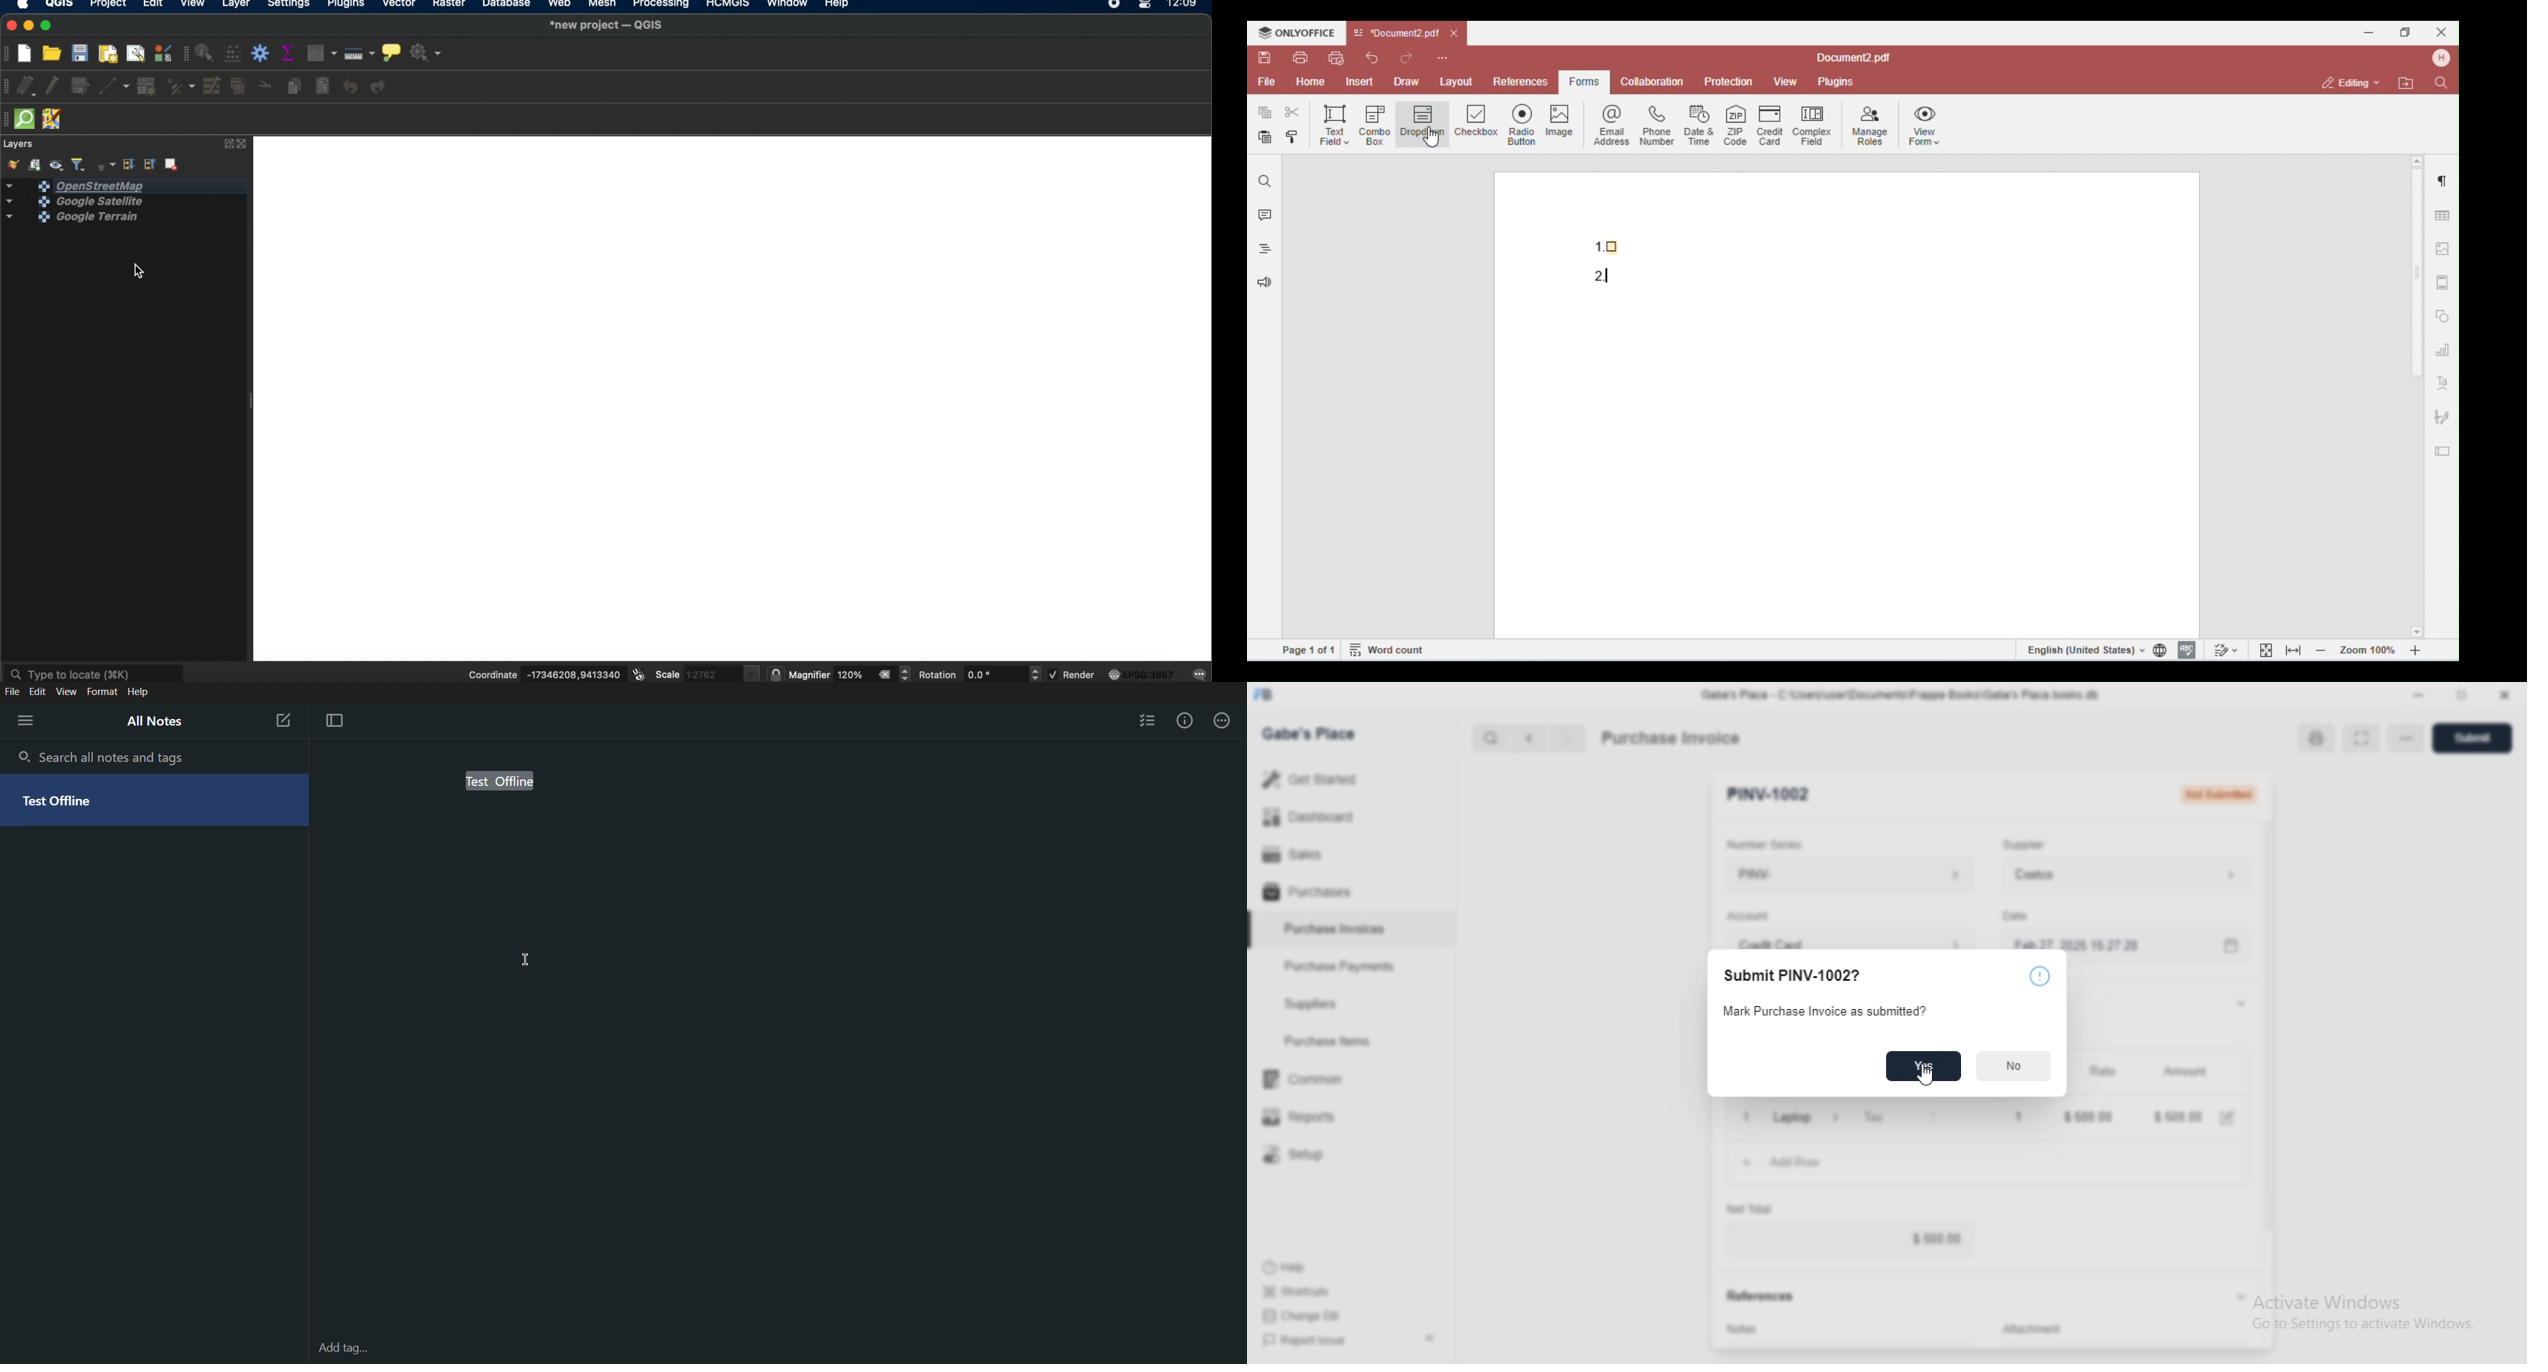 The image size is (2548, 1372). I want to click on Edit, so click(39, 690).